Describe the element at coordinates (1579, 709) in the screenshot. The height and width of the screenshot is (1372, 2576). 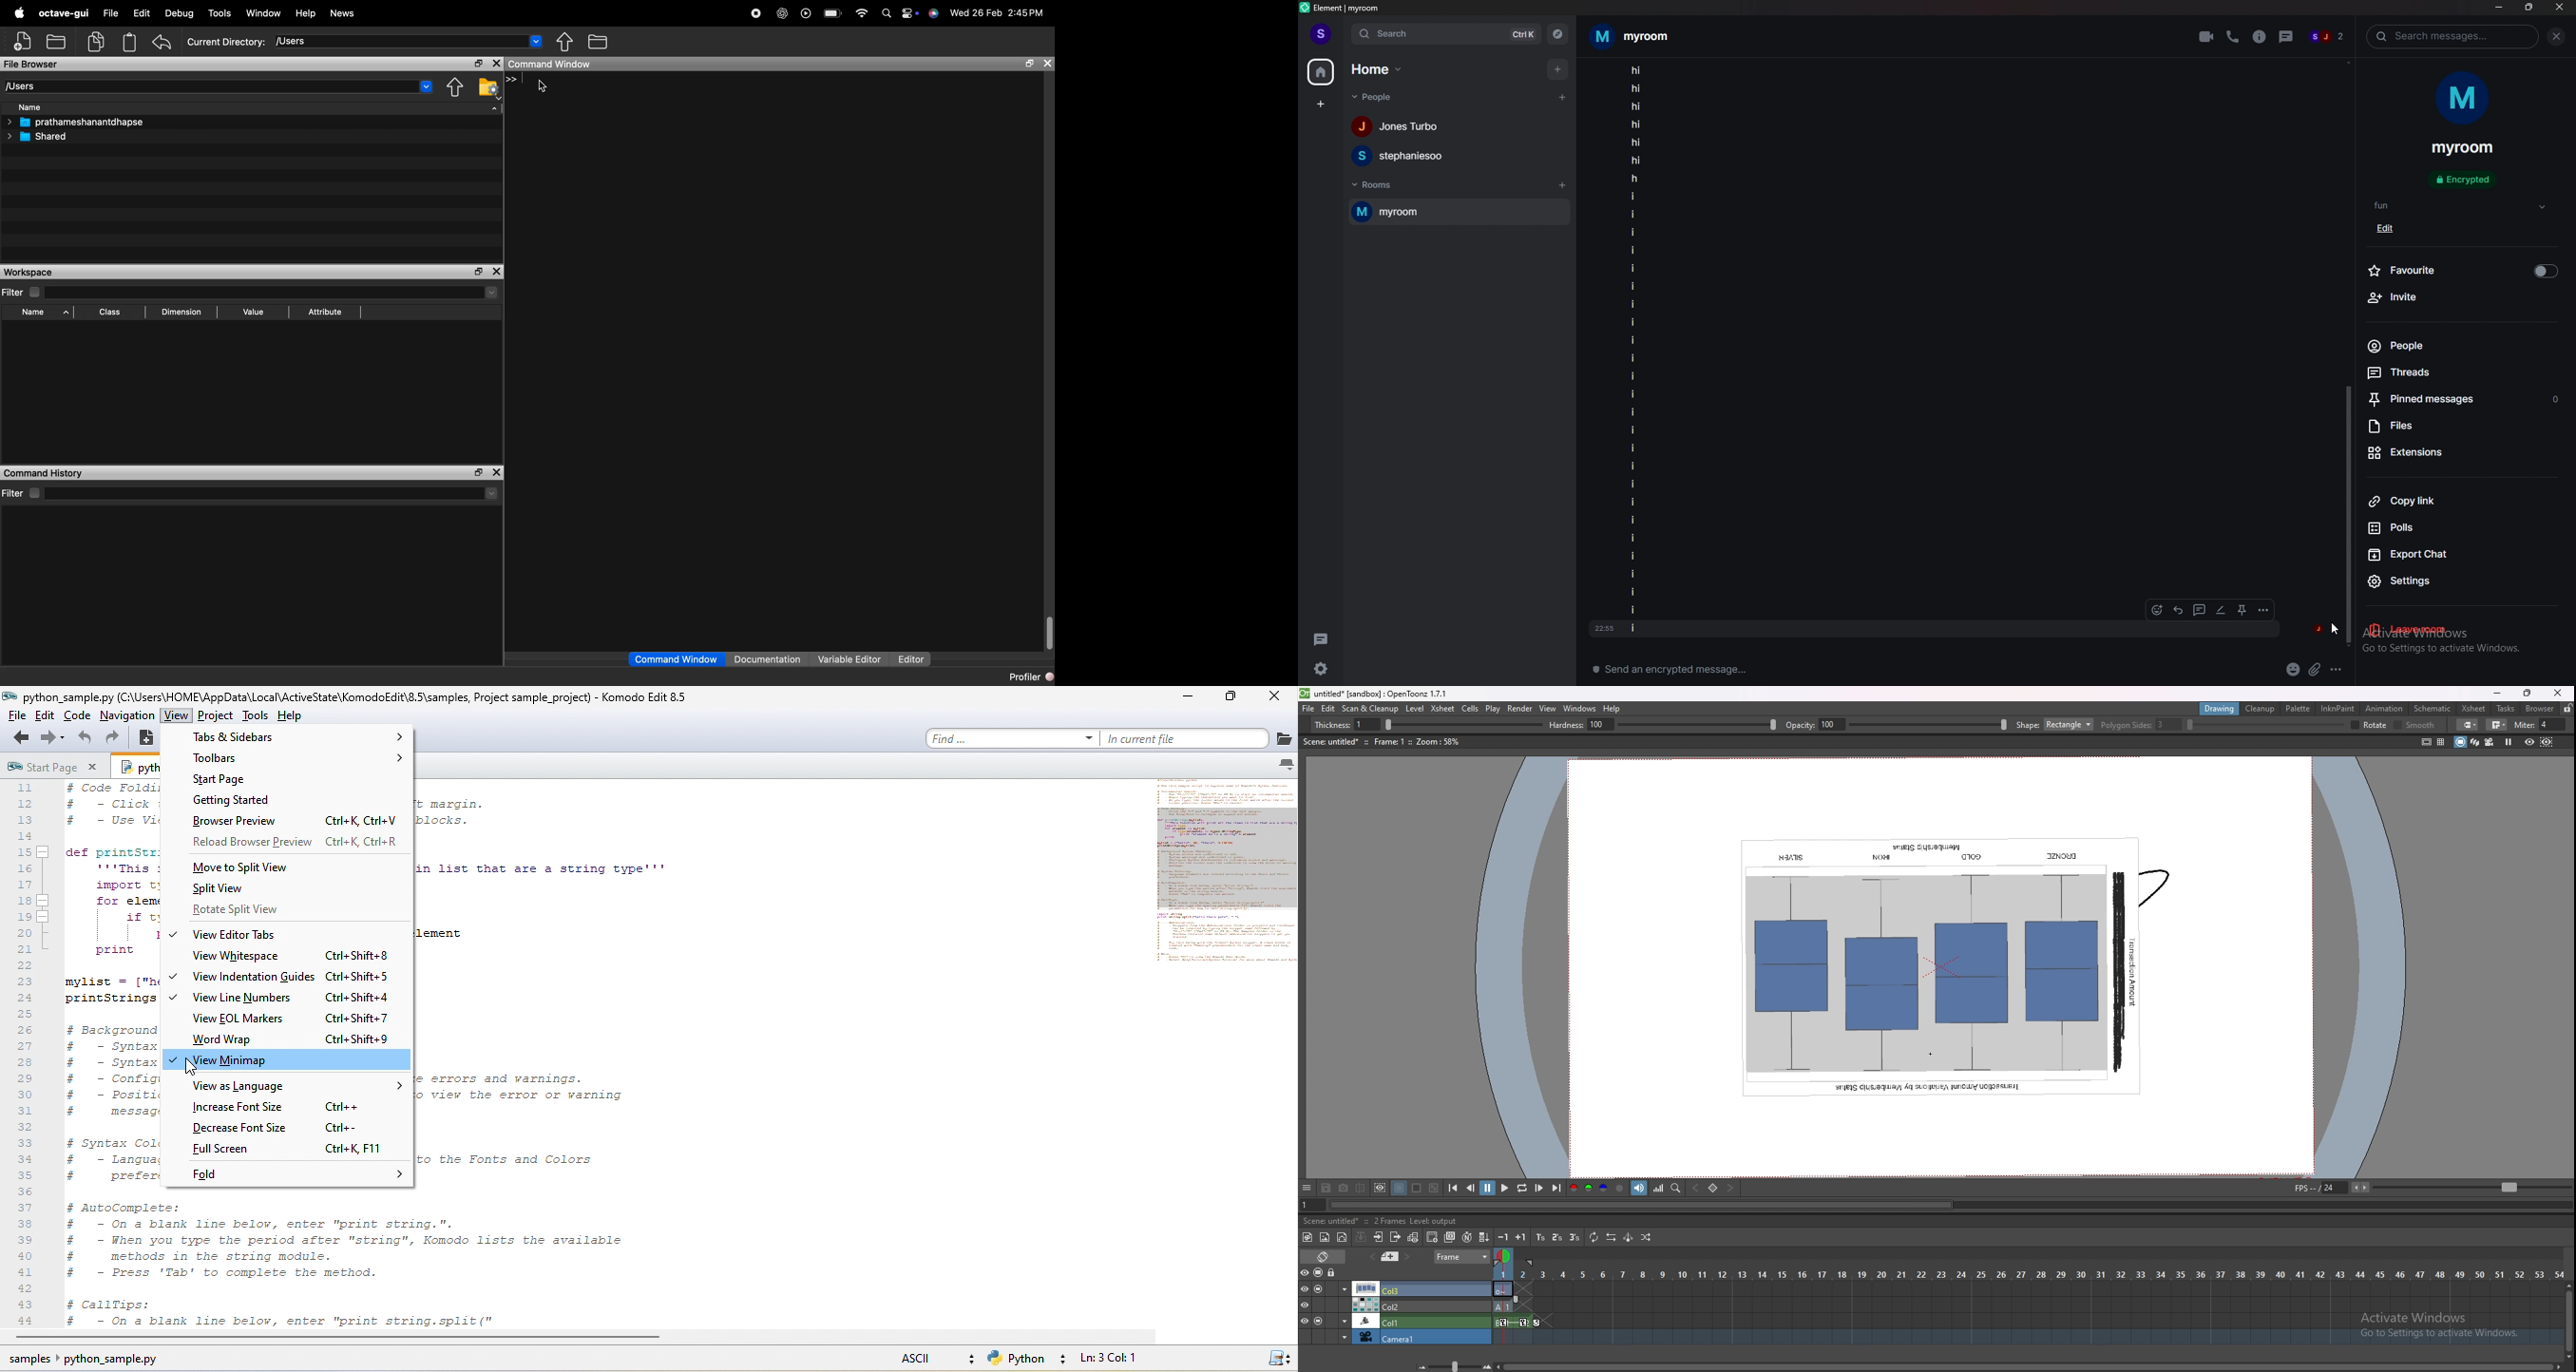
I see `windows` at that location.